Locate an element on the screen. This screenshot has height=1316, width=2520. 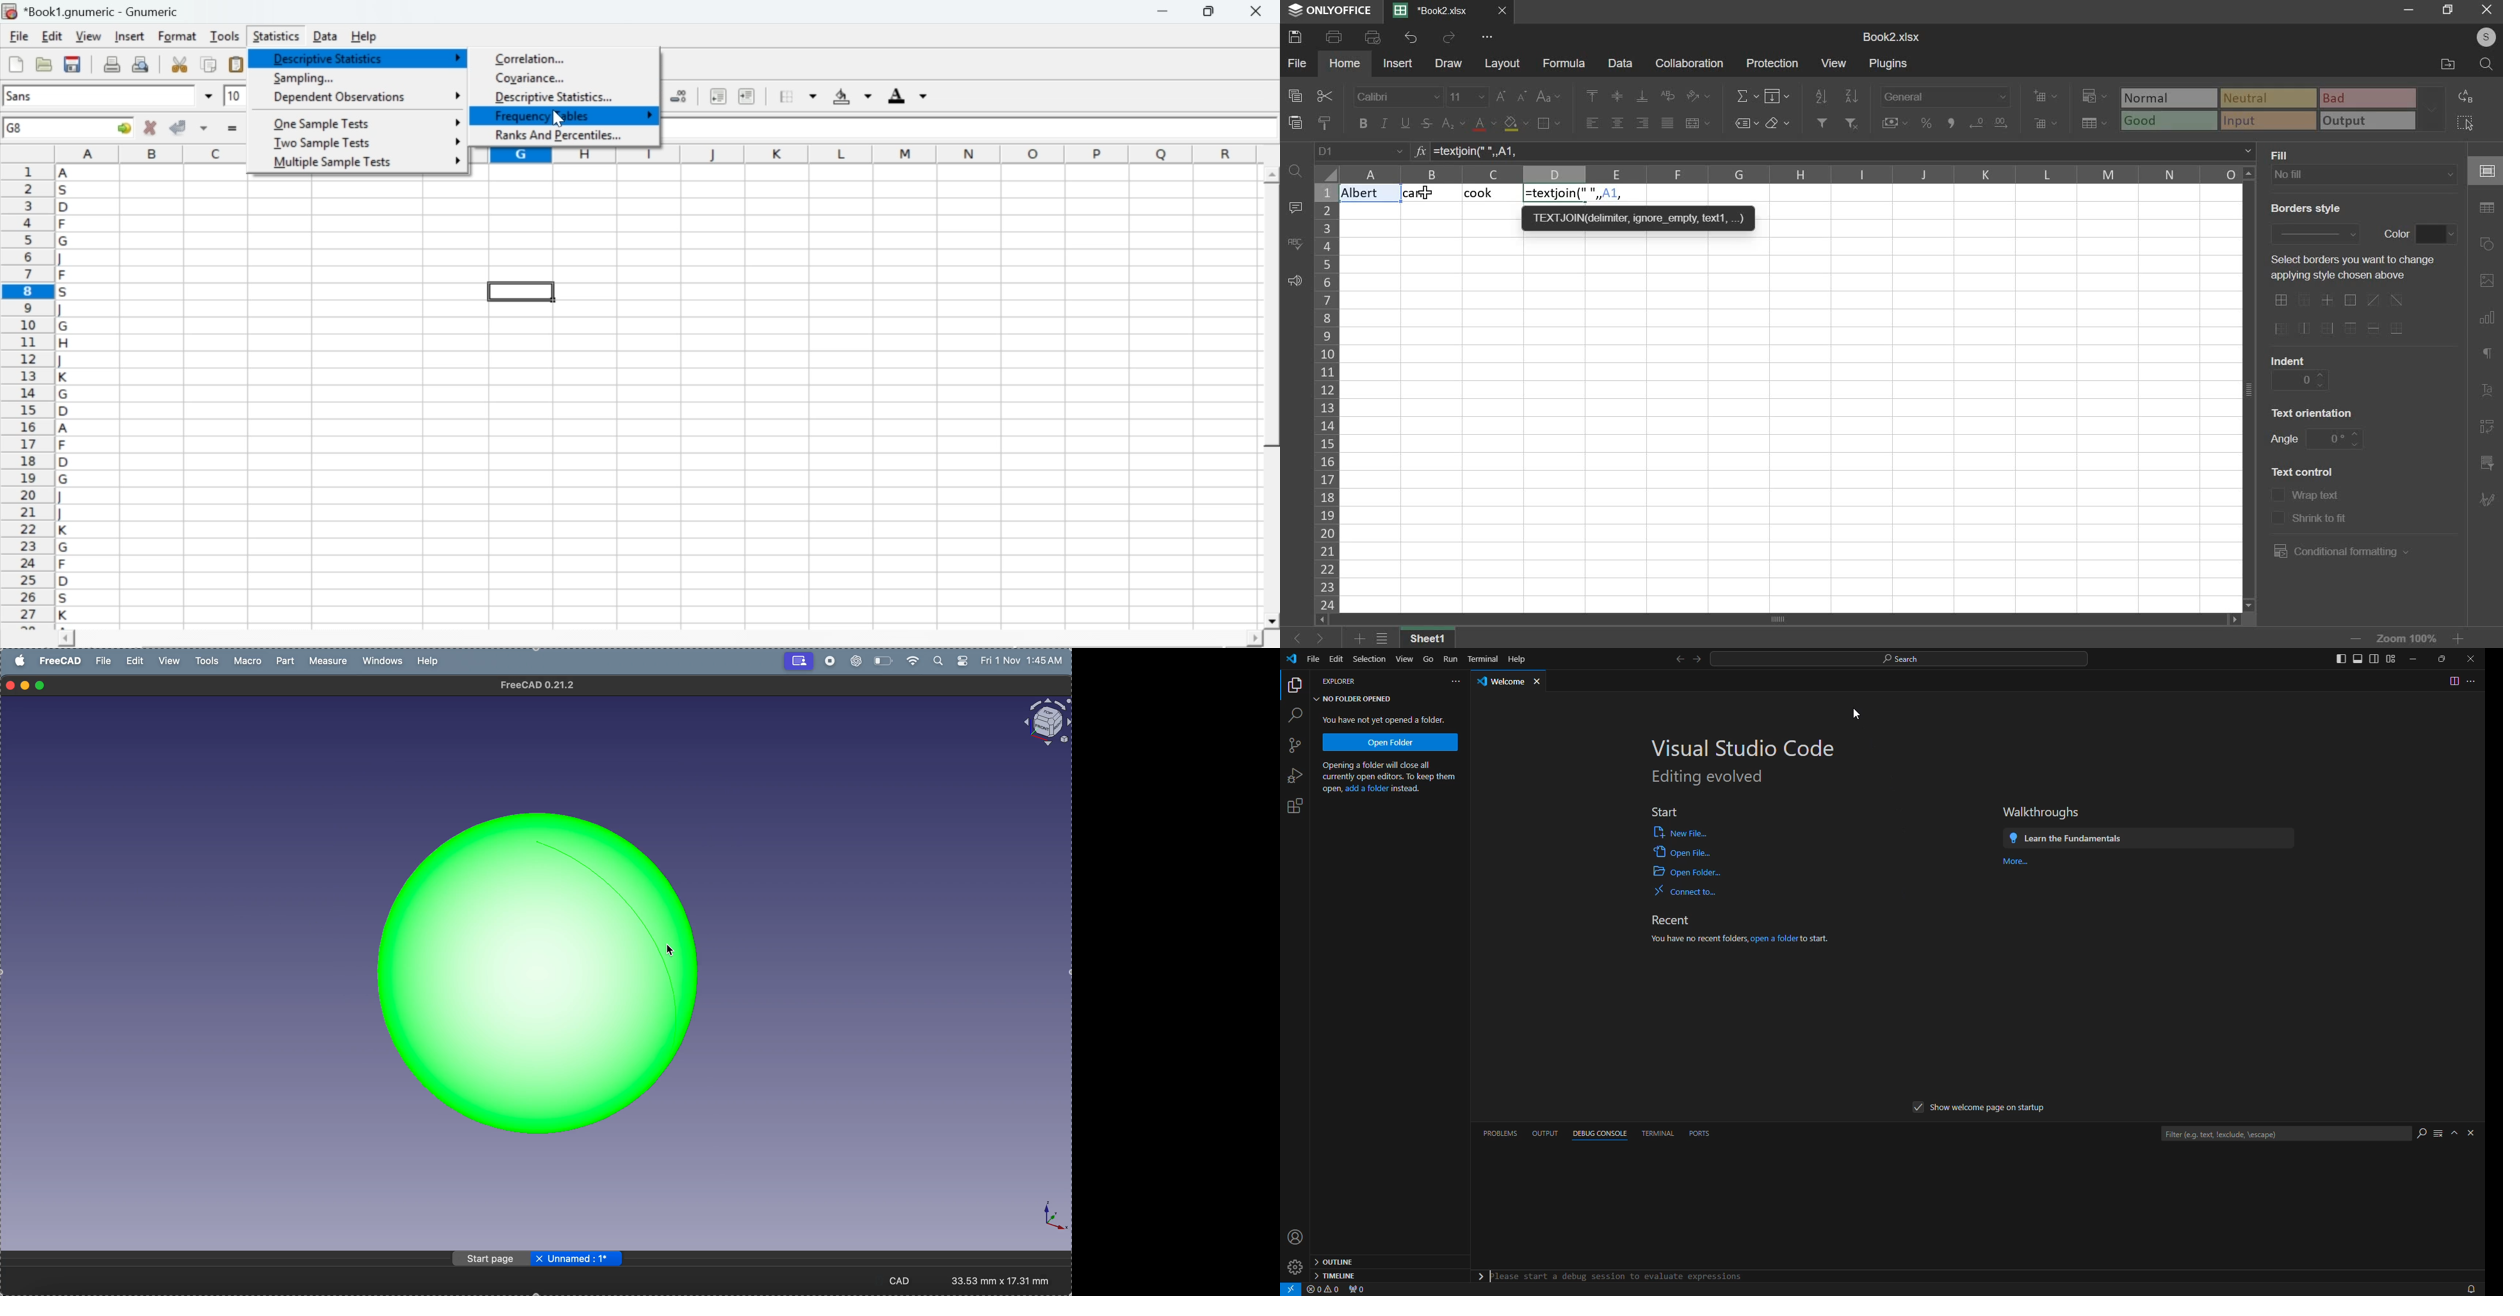
text is located at coordinates (2288, 359).